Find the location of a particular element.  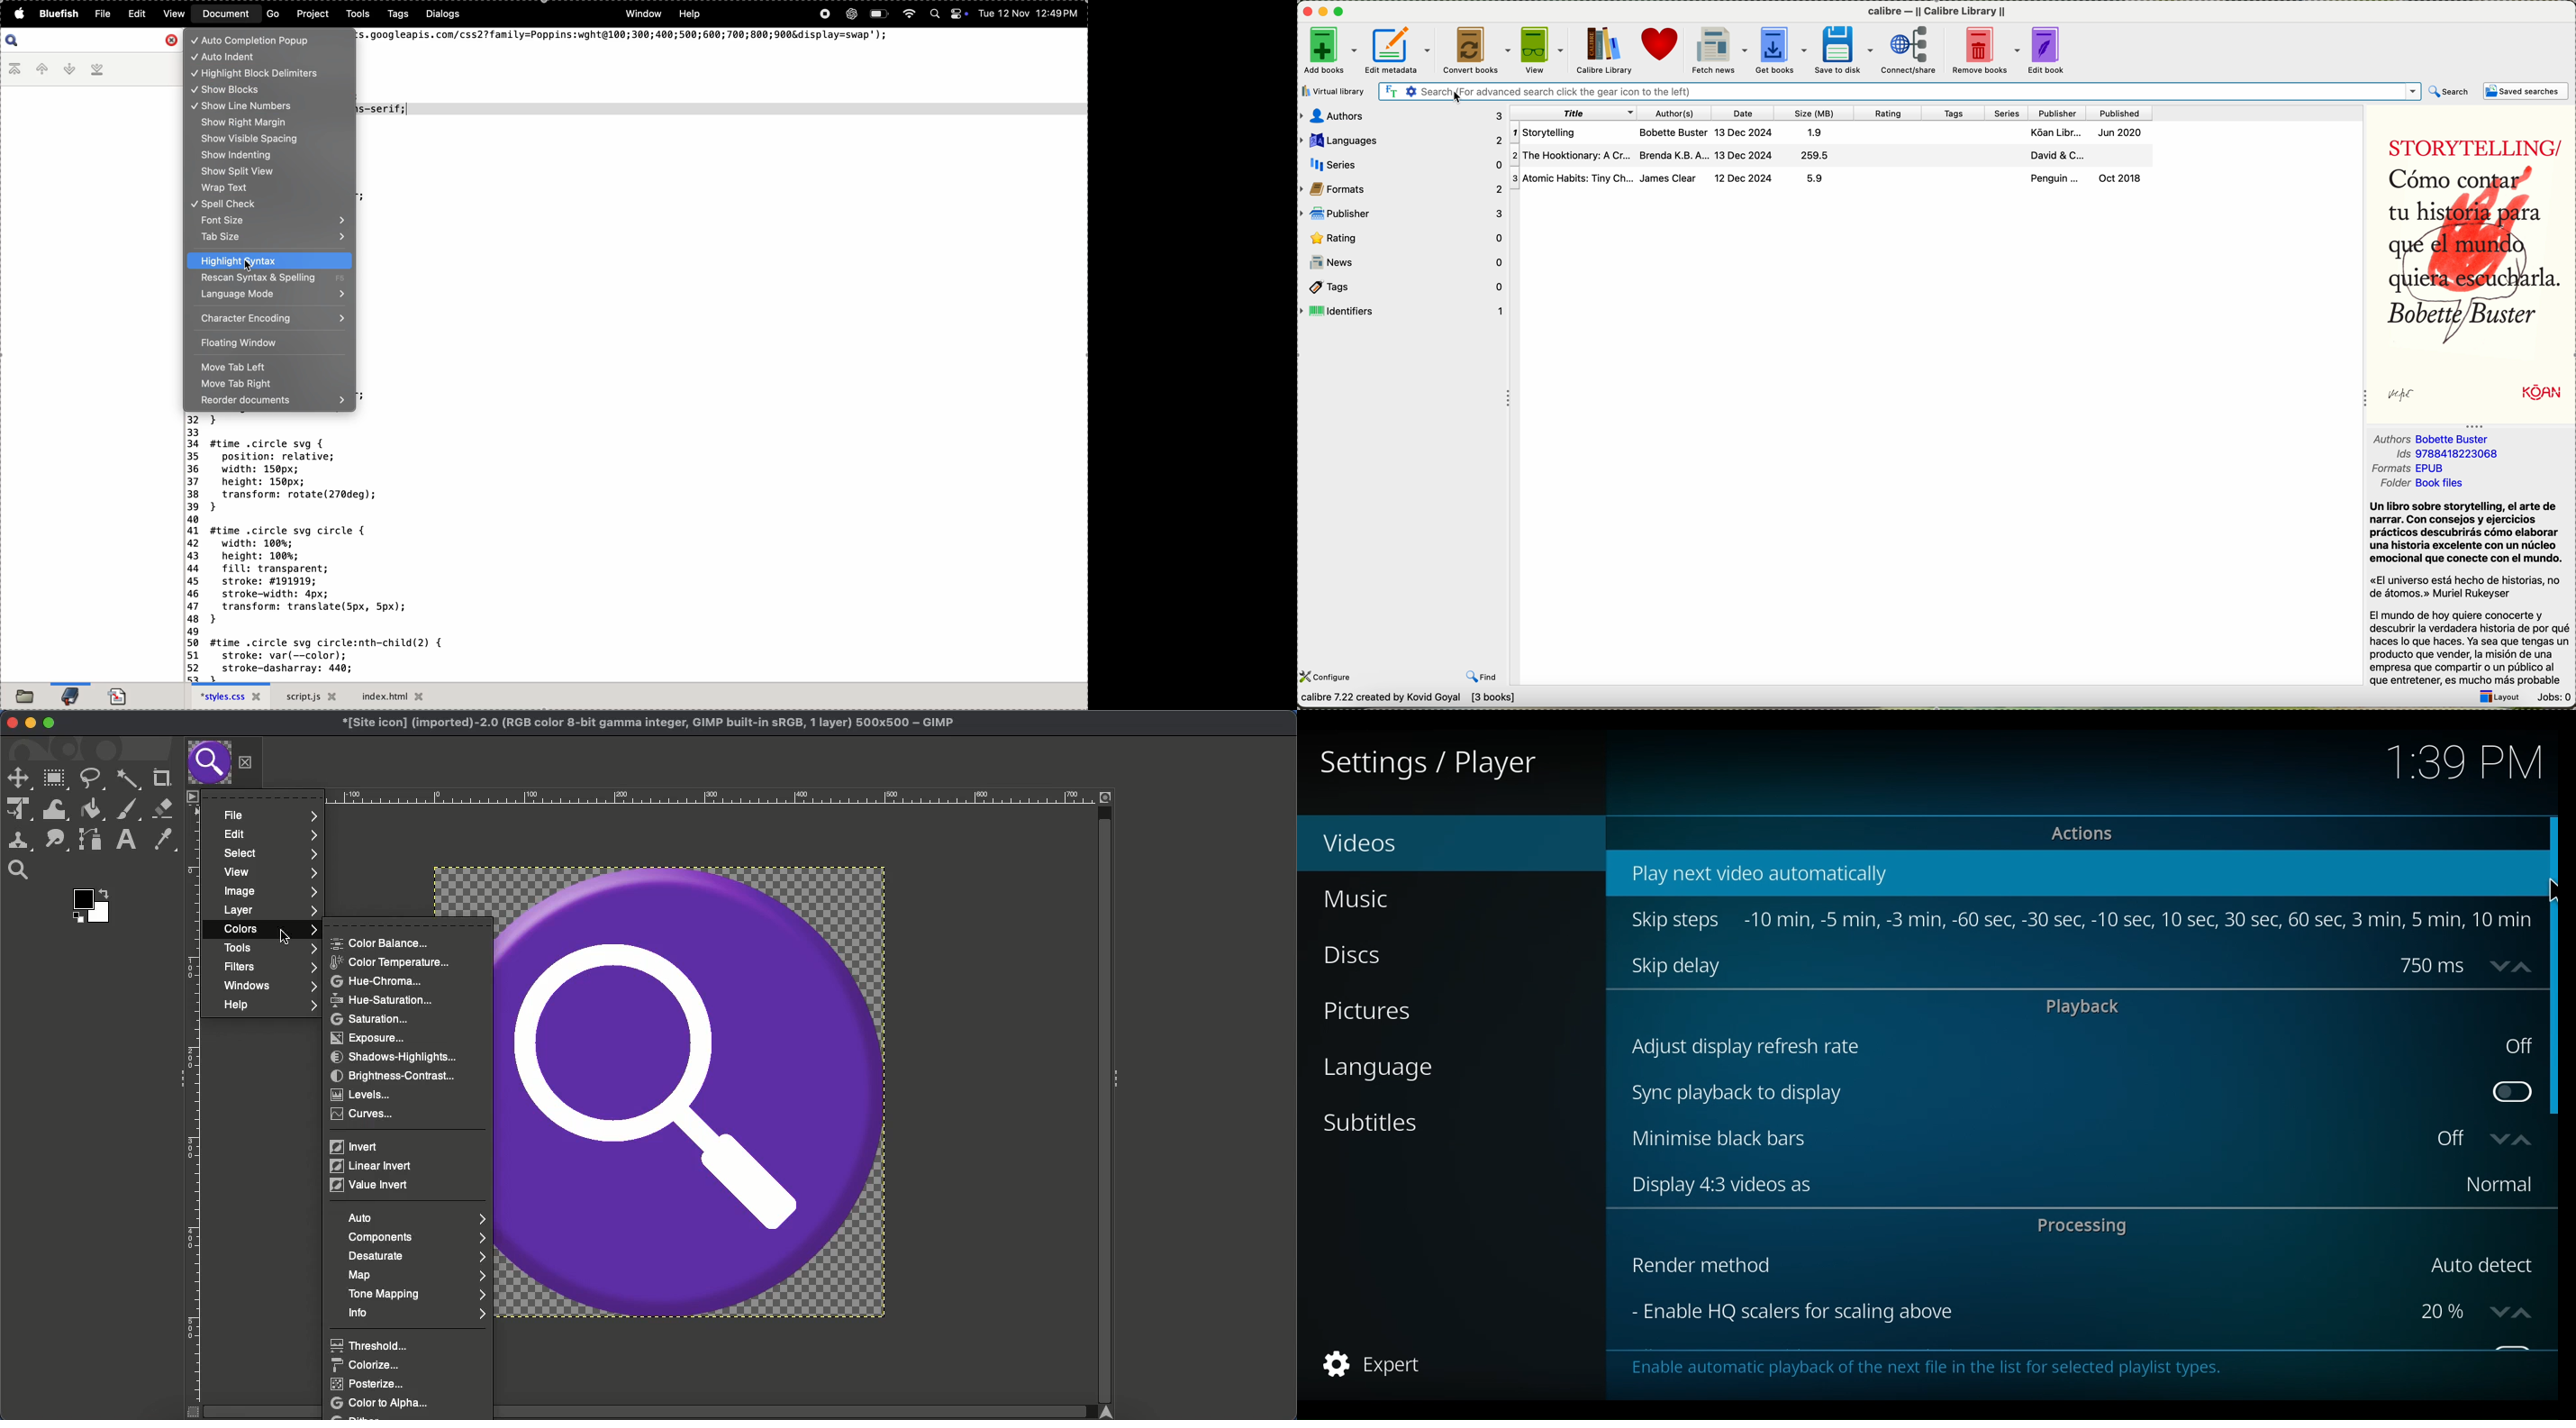

date is located at coordinates (1748, 112).